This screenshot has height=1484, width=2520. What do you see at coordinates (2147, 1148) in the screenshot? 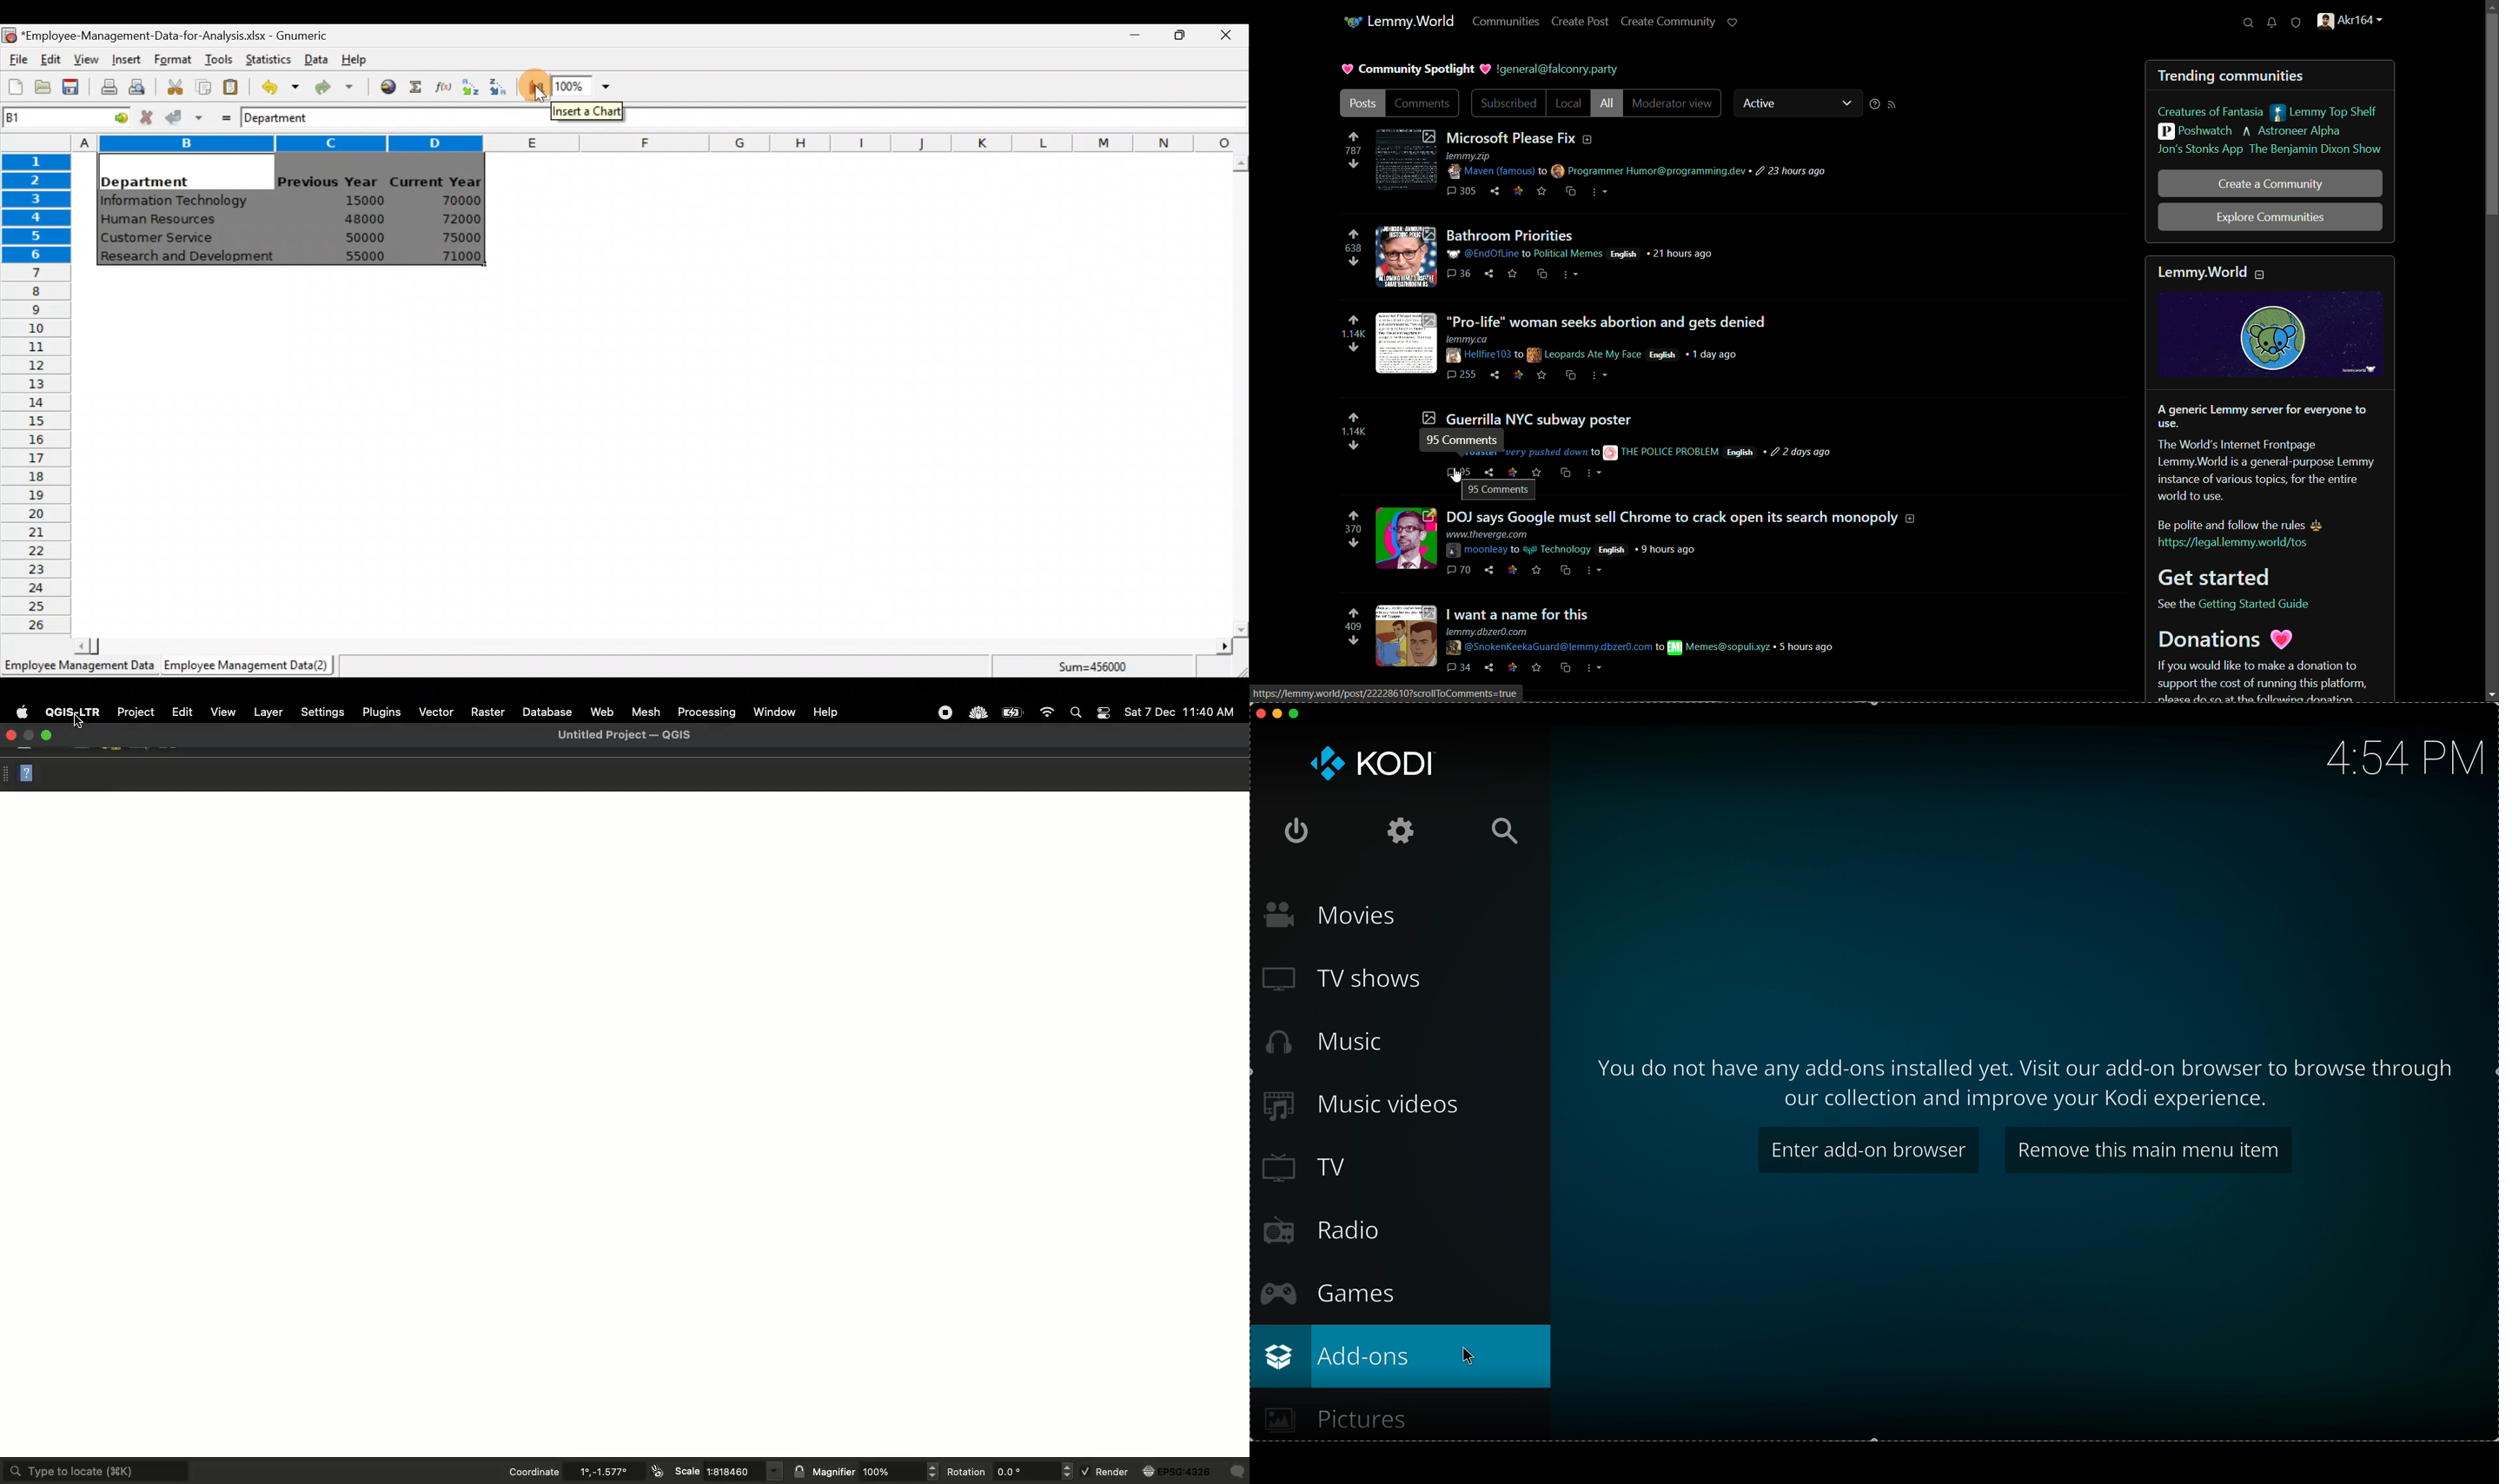
I see `remove this main menu item` at bounding box center [2147, 1148].